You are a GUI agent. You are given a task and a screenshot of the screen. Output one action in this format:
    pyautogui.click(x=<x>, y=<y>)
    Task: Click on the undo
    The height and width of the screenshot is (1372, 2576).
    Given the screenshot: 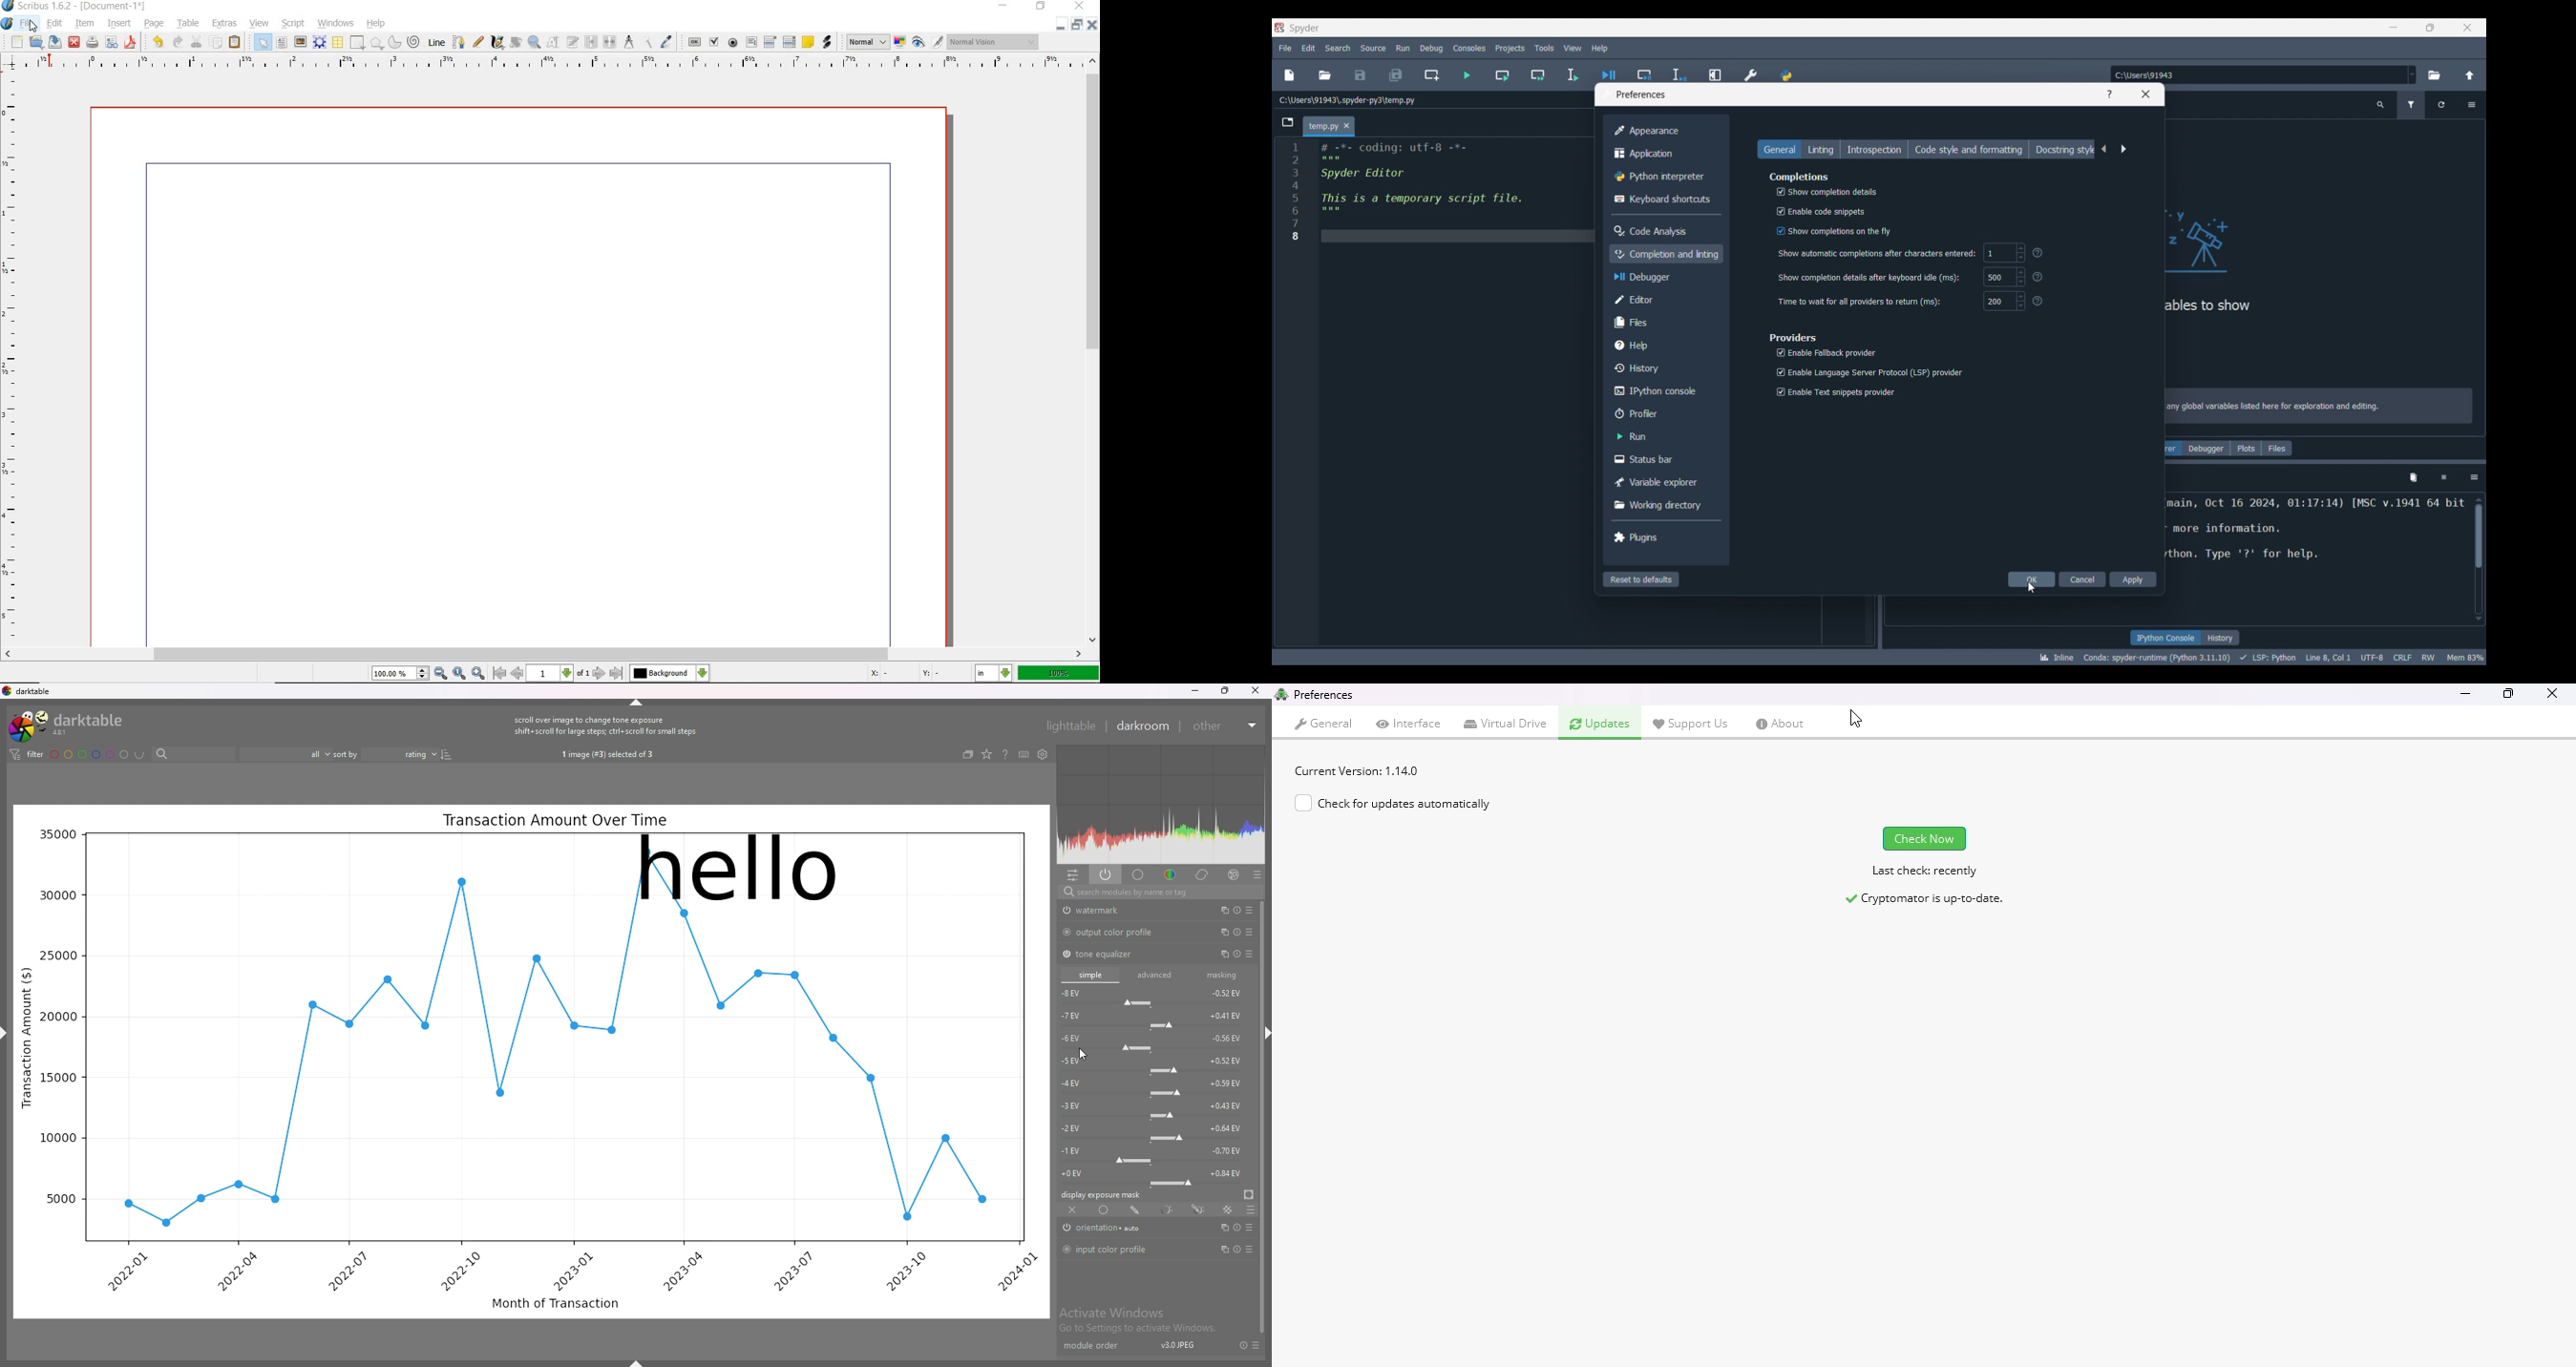 What is the action you would take?
    pyautogui.click(x=157, y=42)
    